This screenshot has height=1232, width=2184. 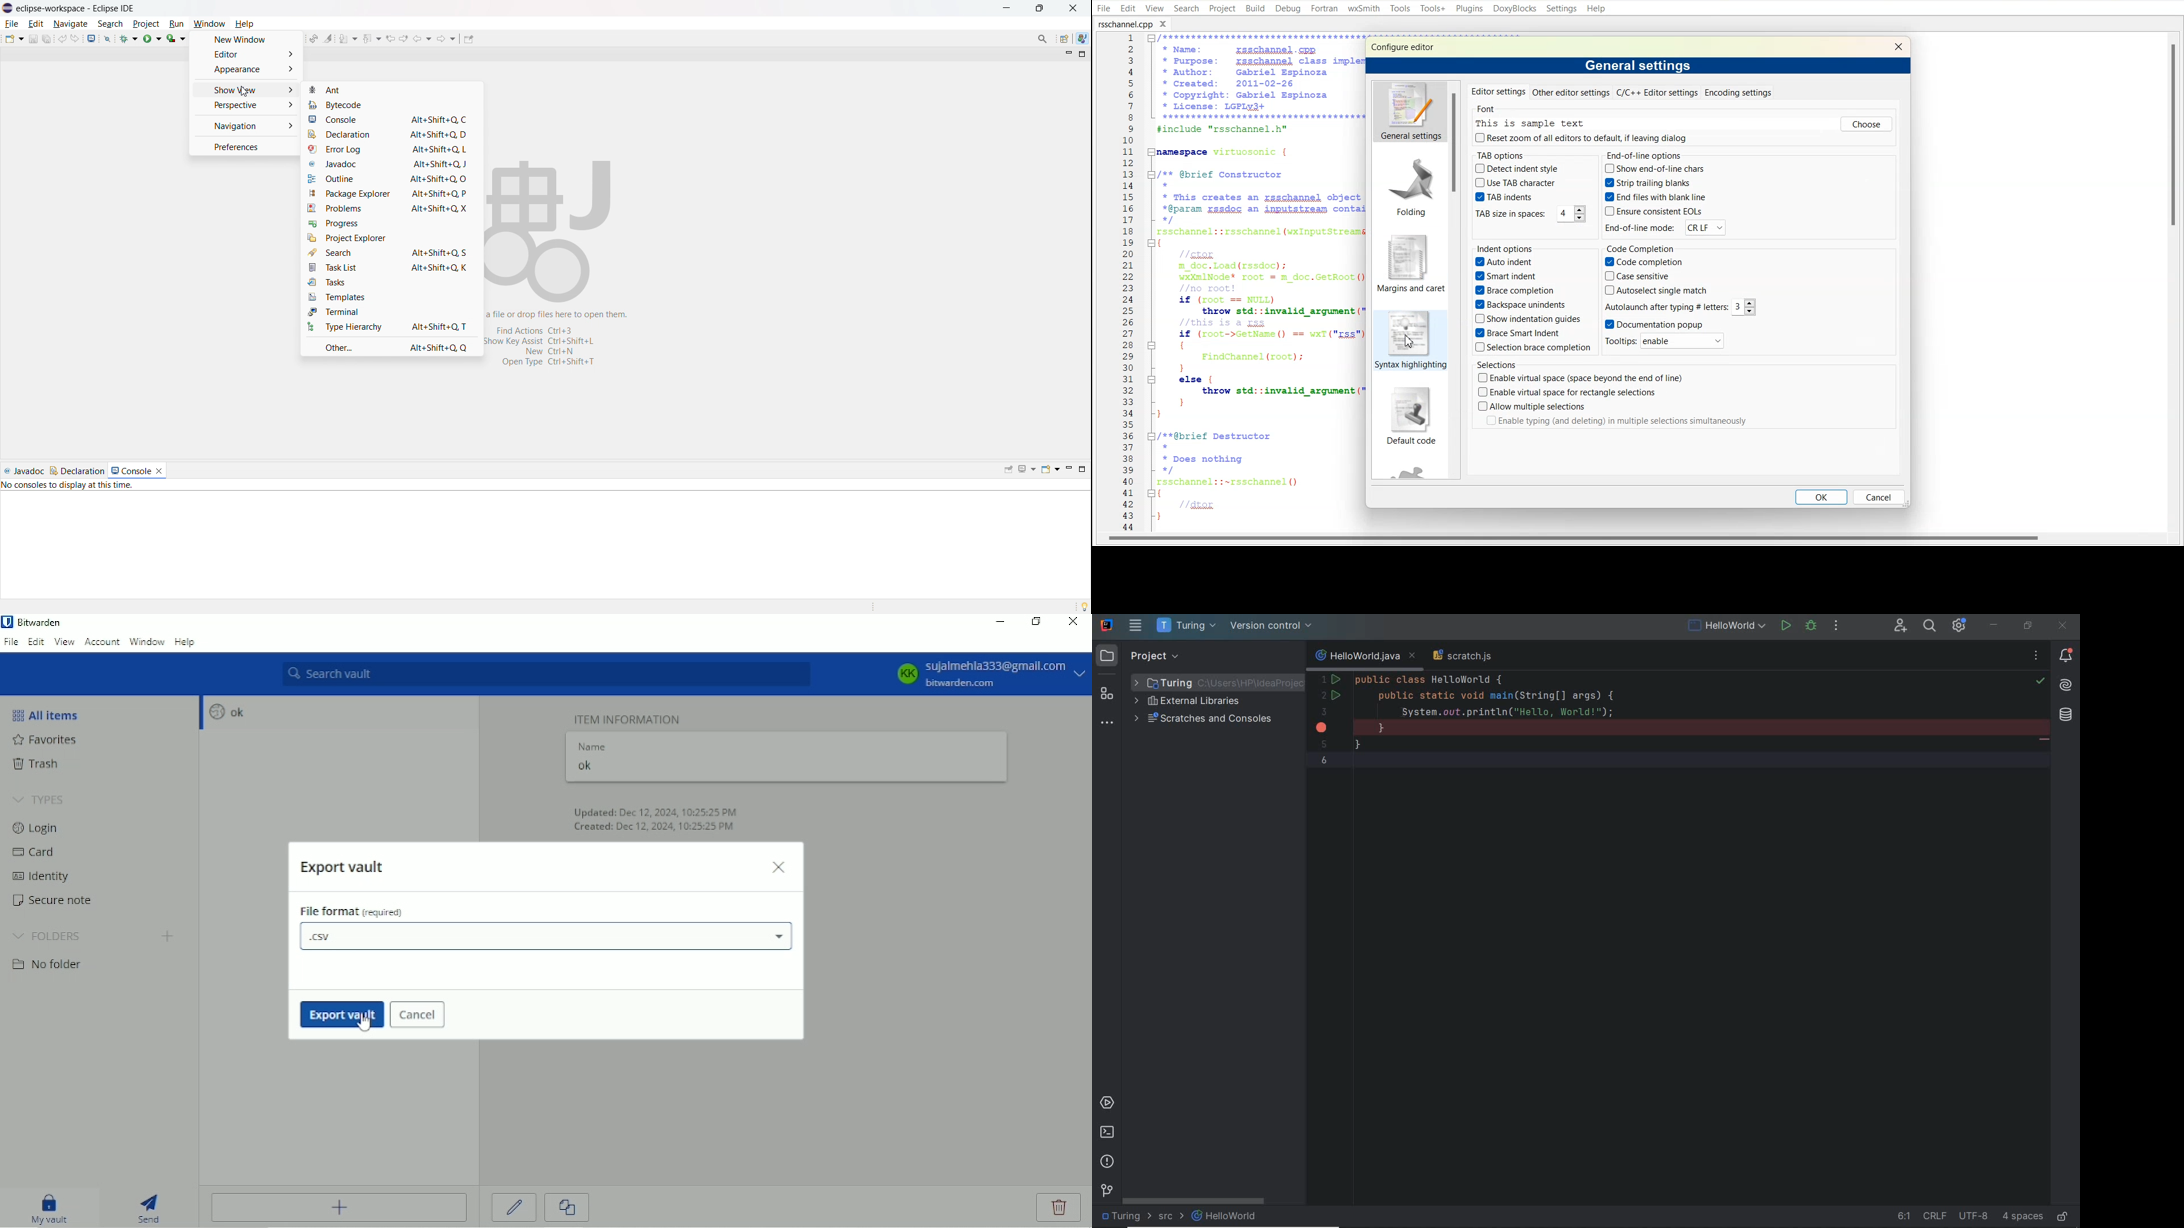 I want to click on Help, so click(x=186, y=643).